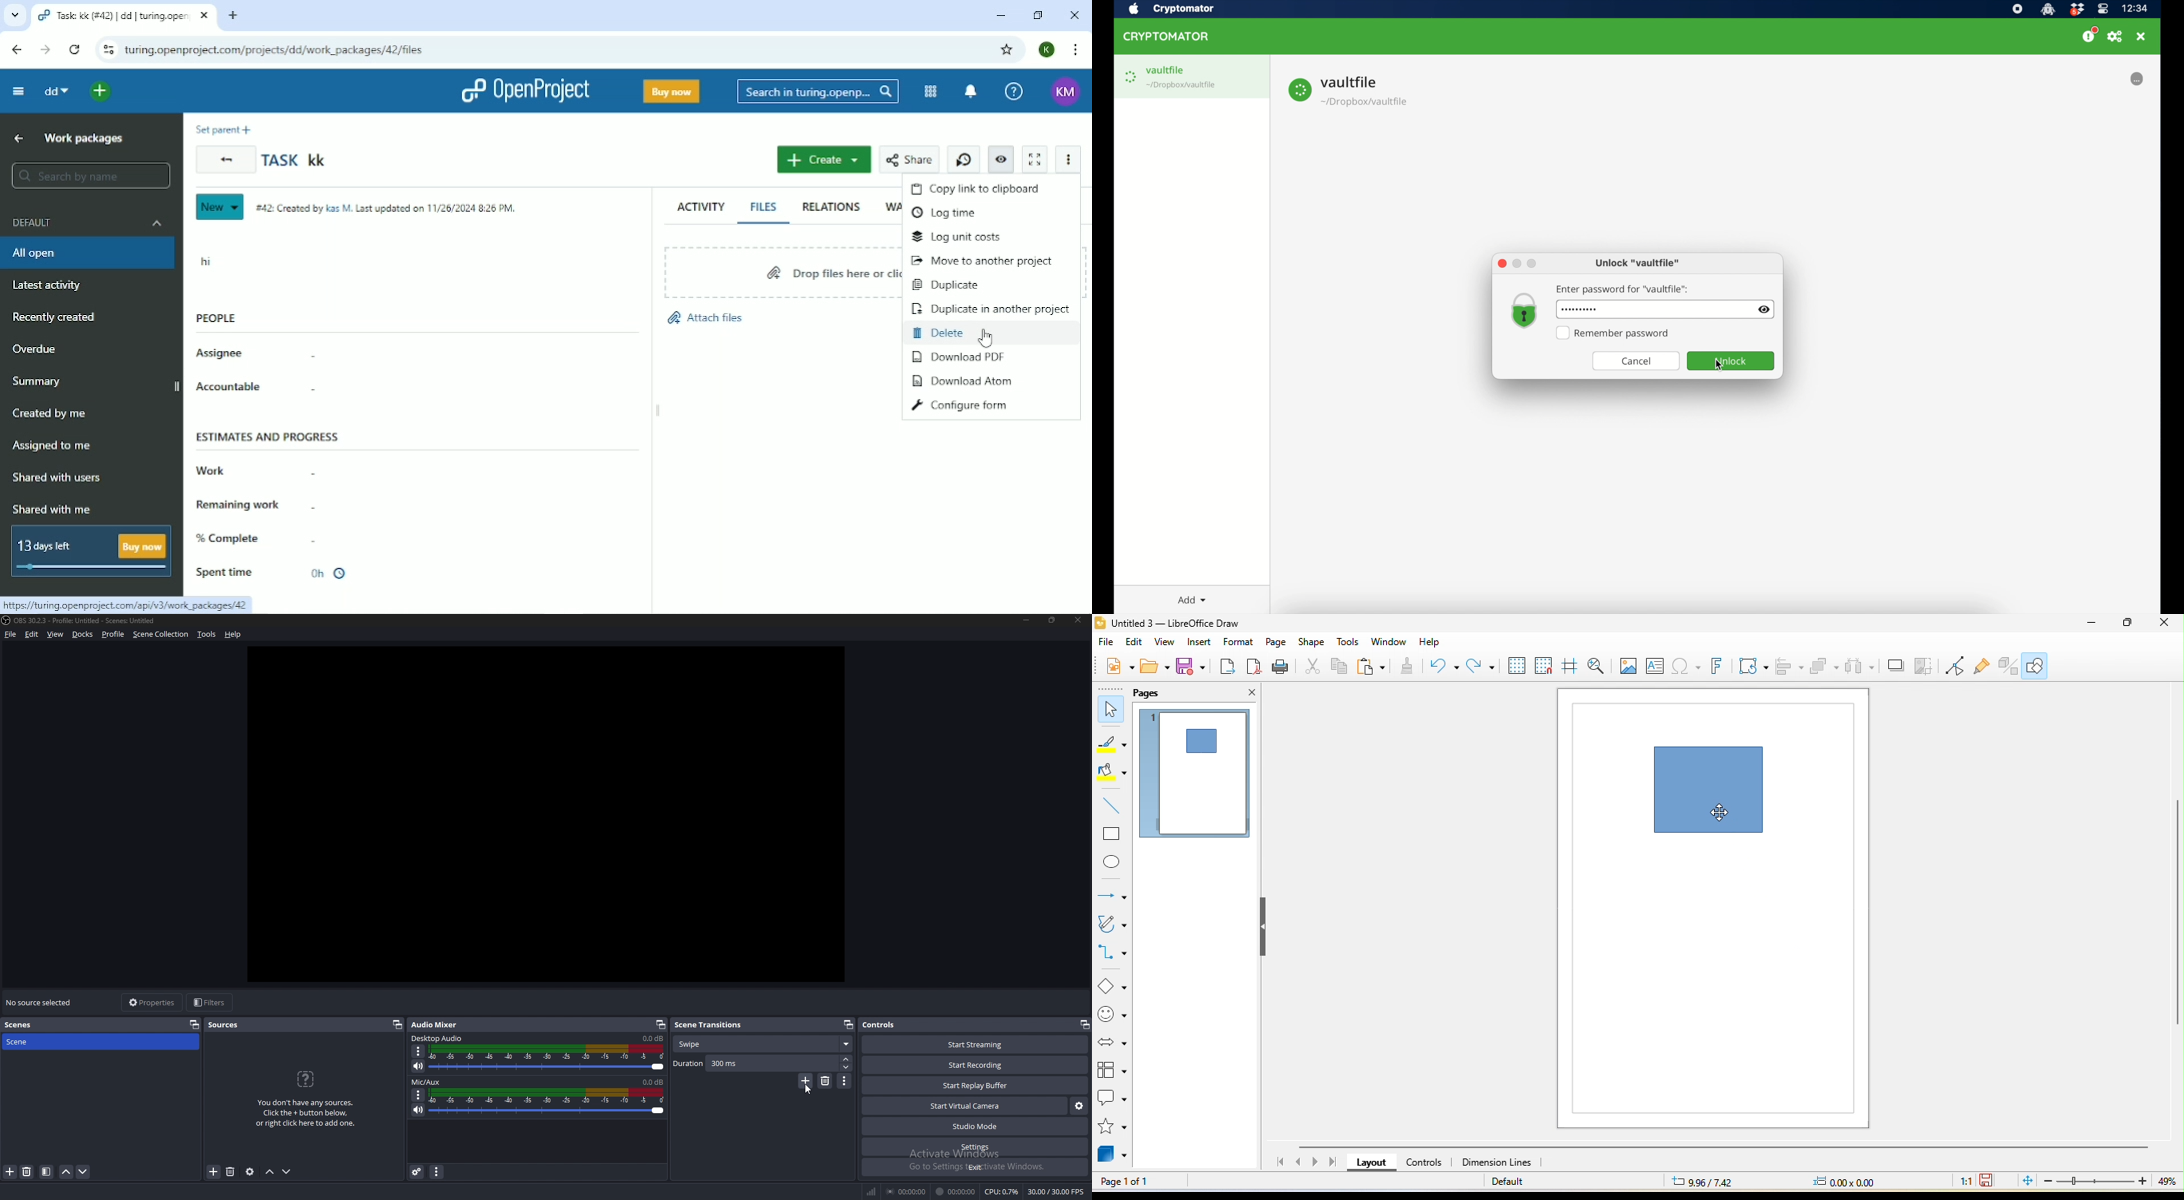  Describe the element at coordinates (2168, 626) in the screenshot. I see `close` at that location.